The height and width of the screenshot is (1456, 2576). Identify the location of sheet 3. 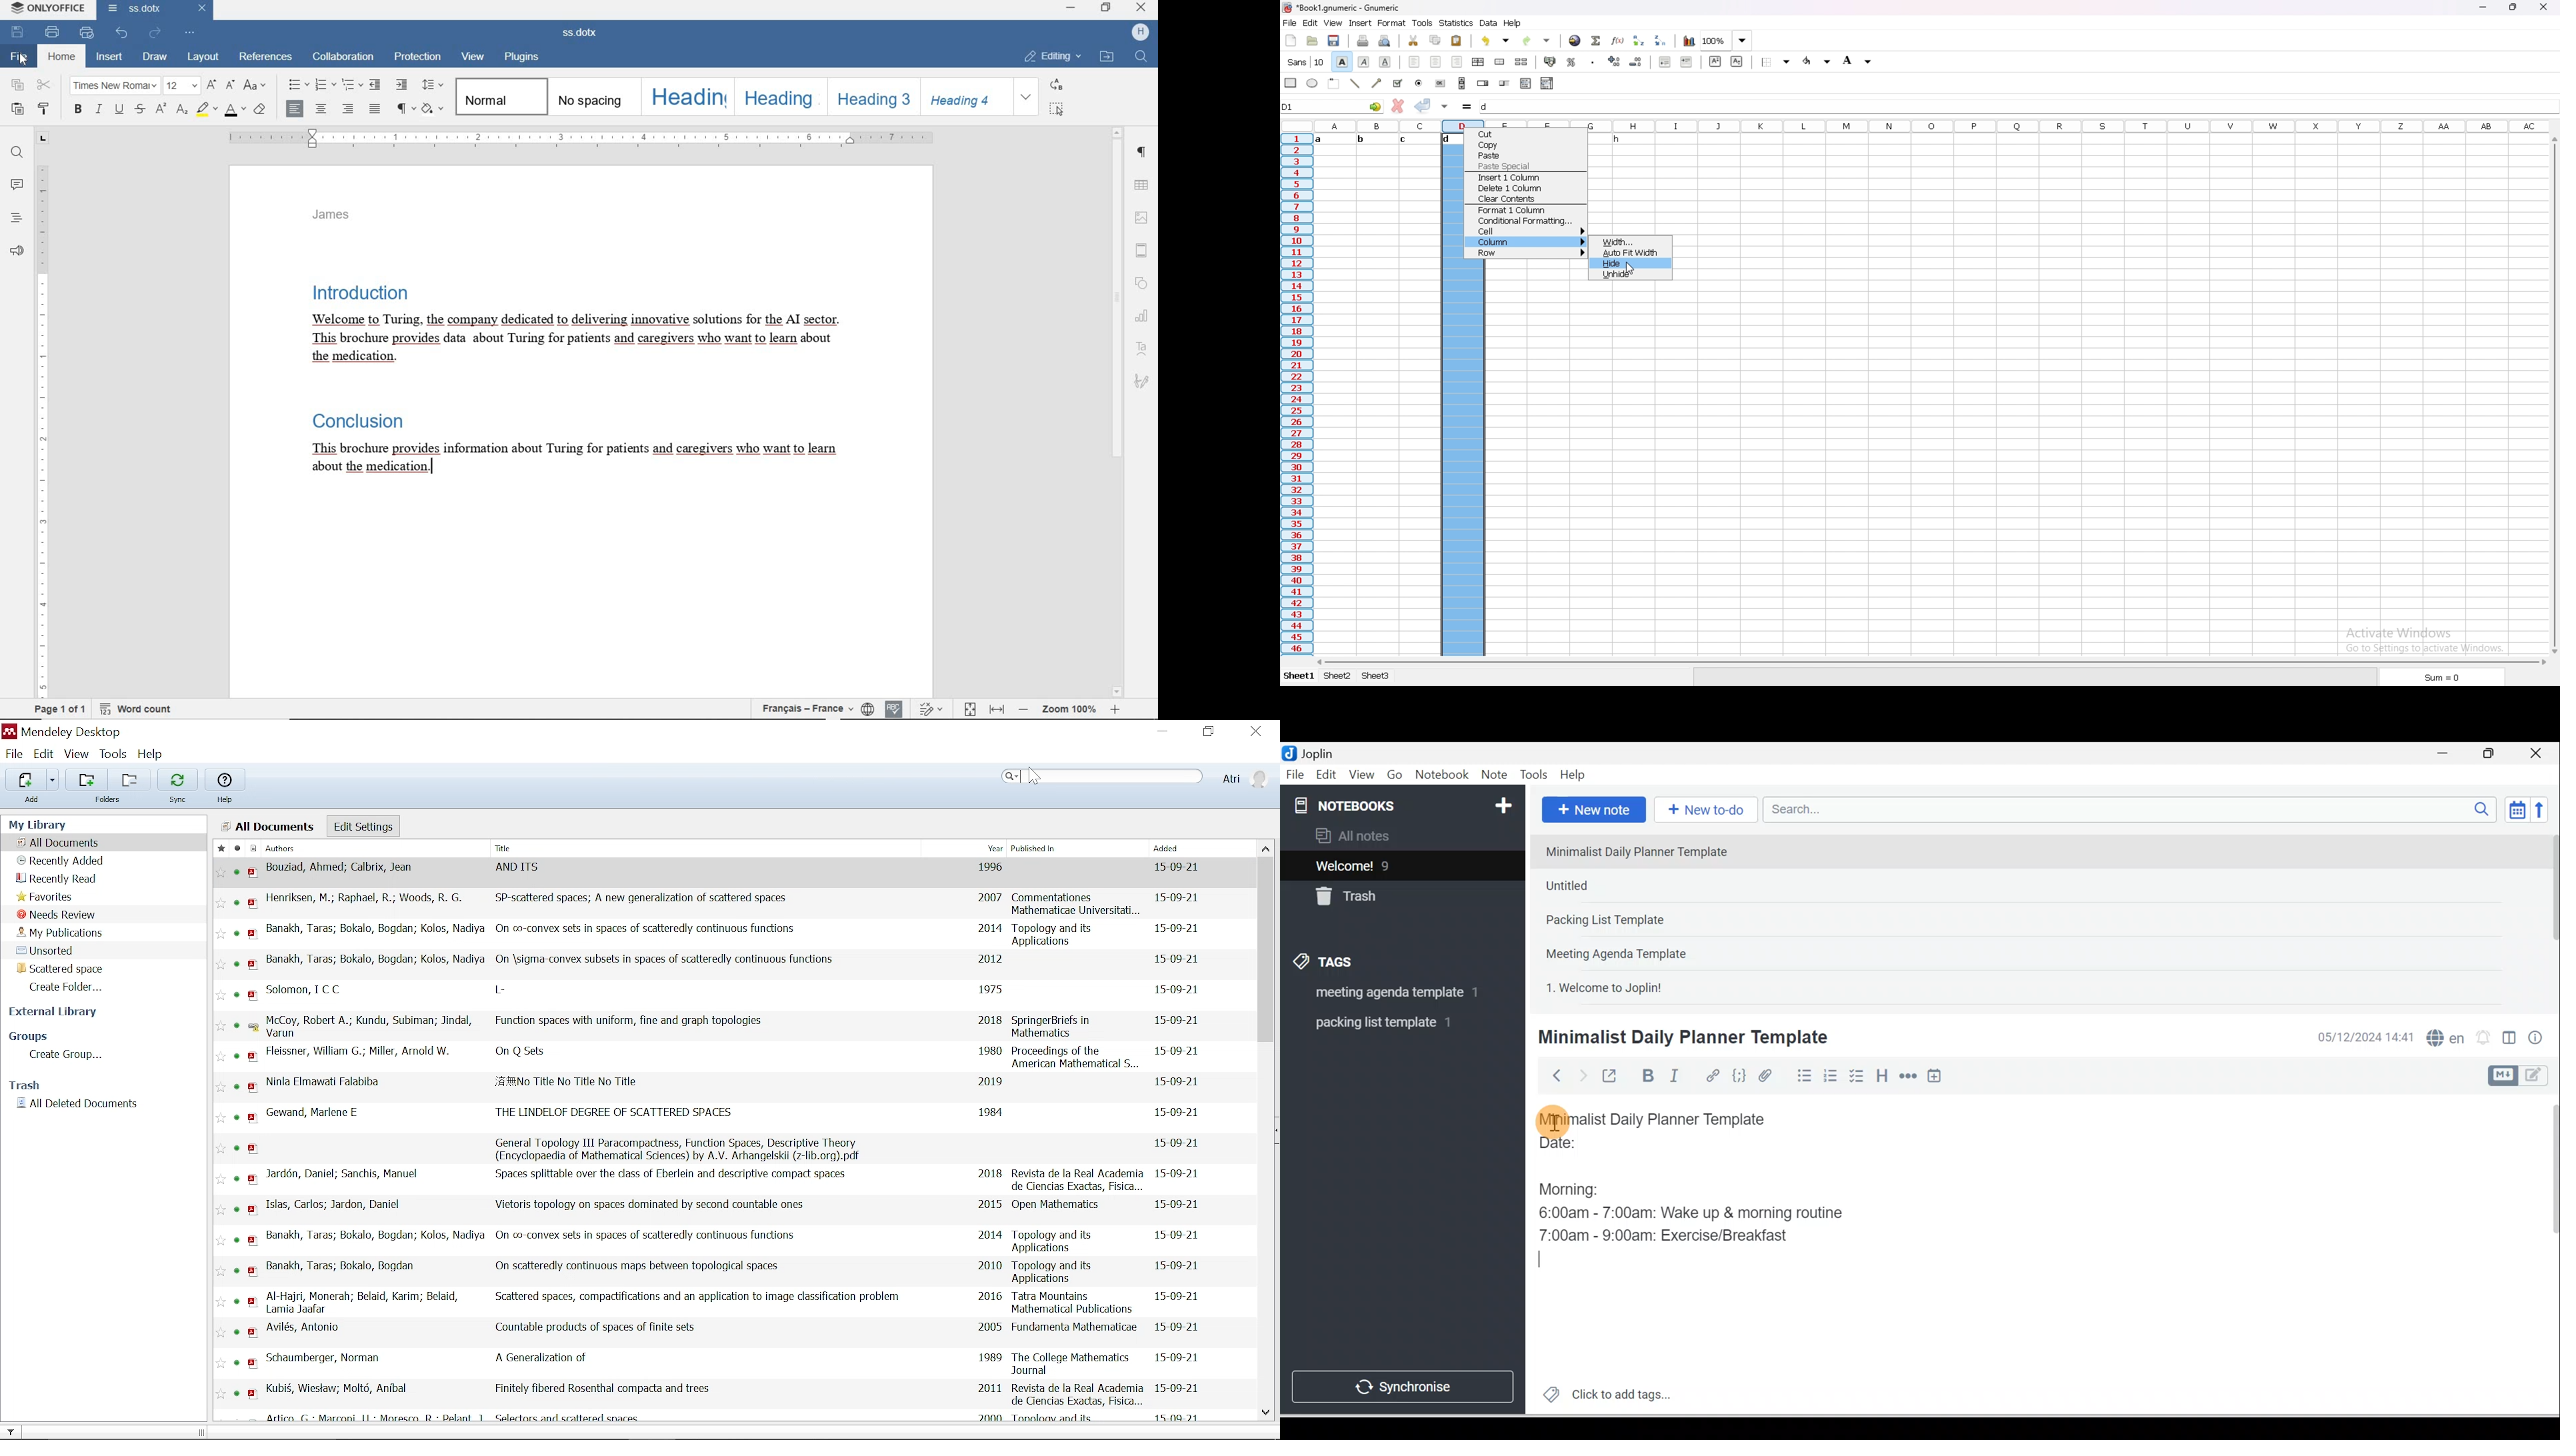
(1376, 677).